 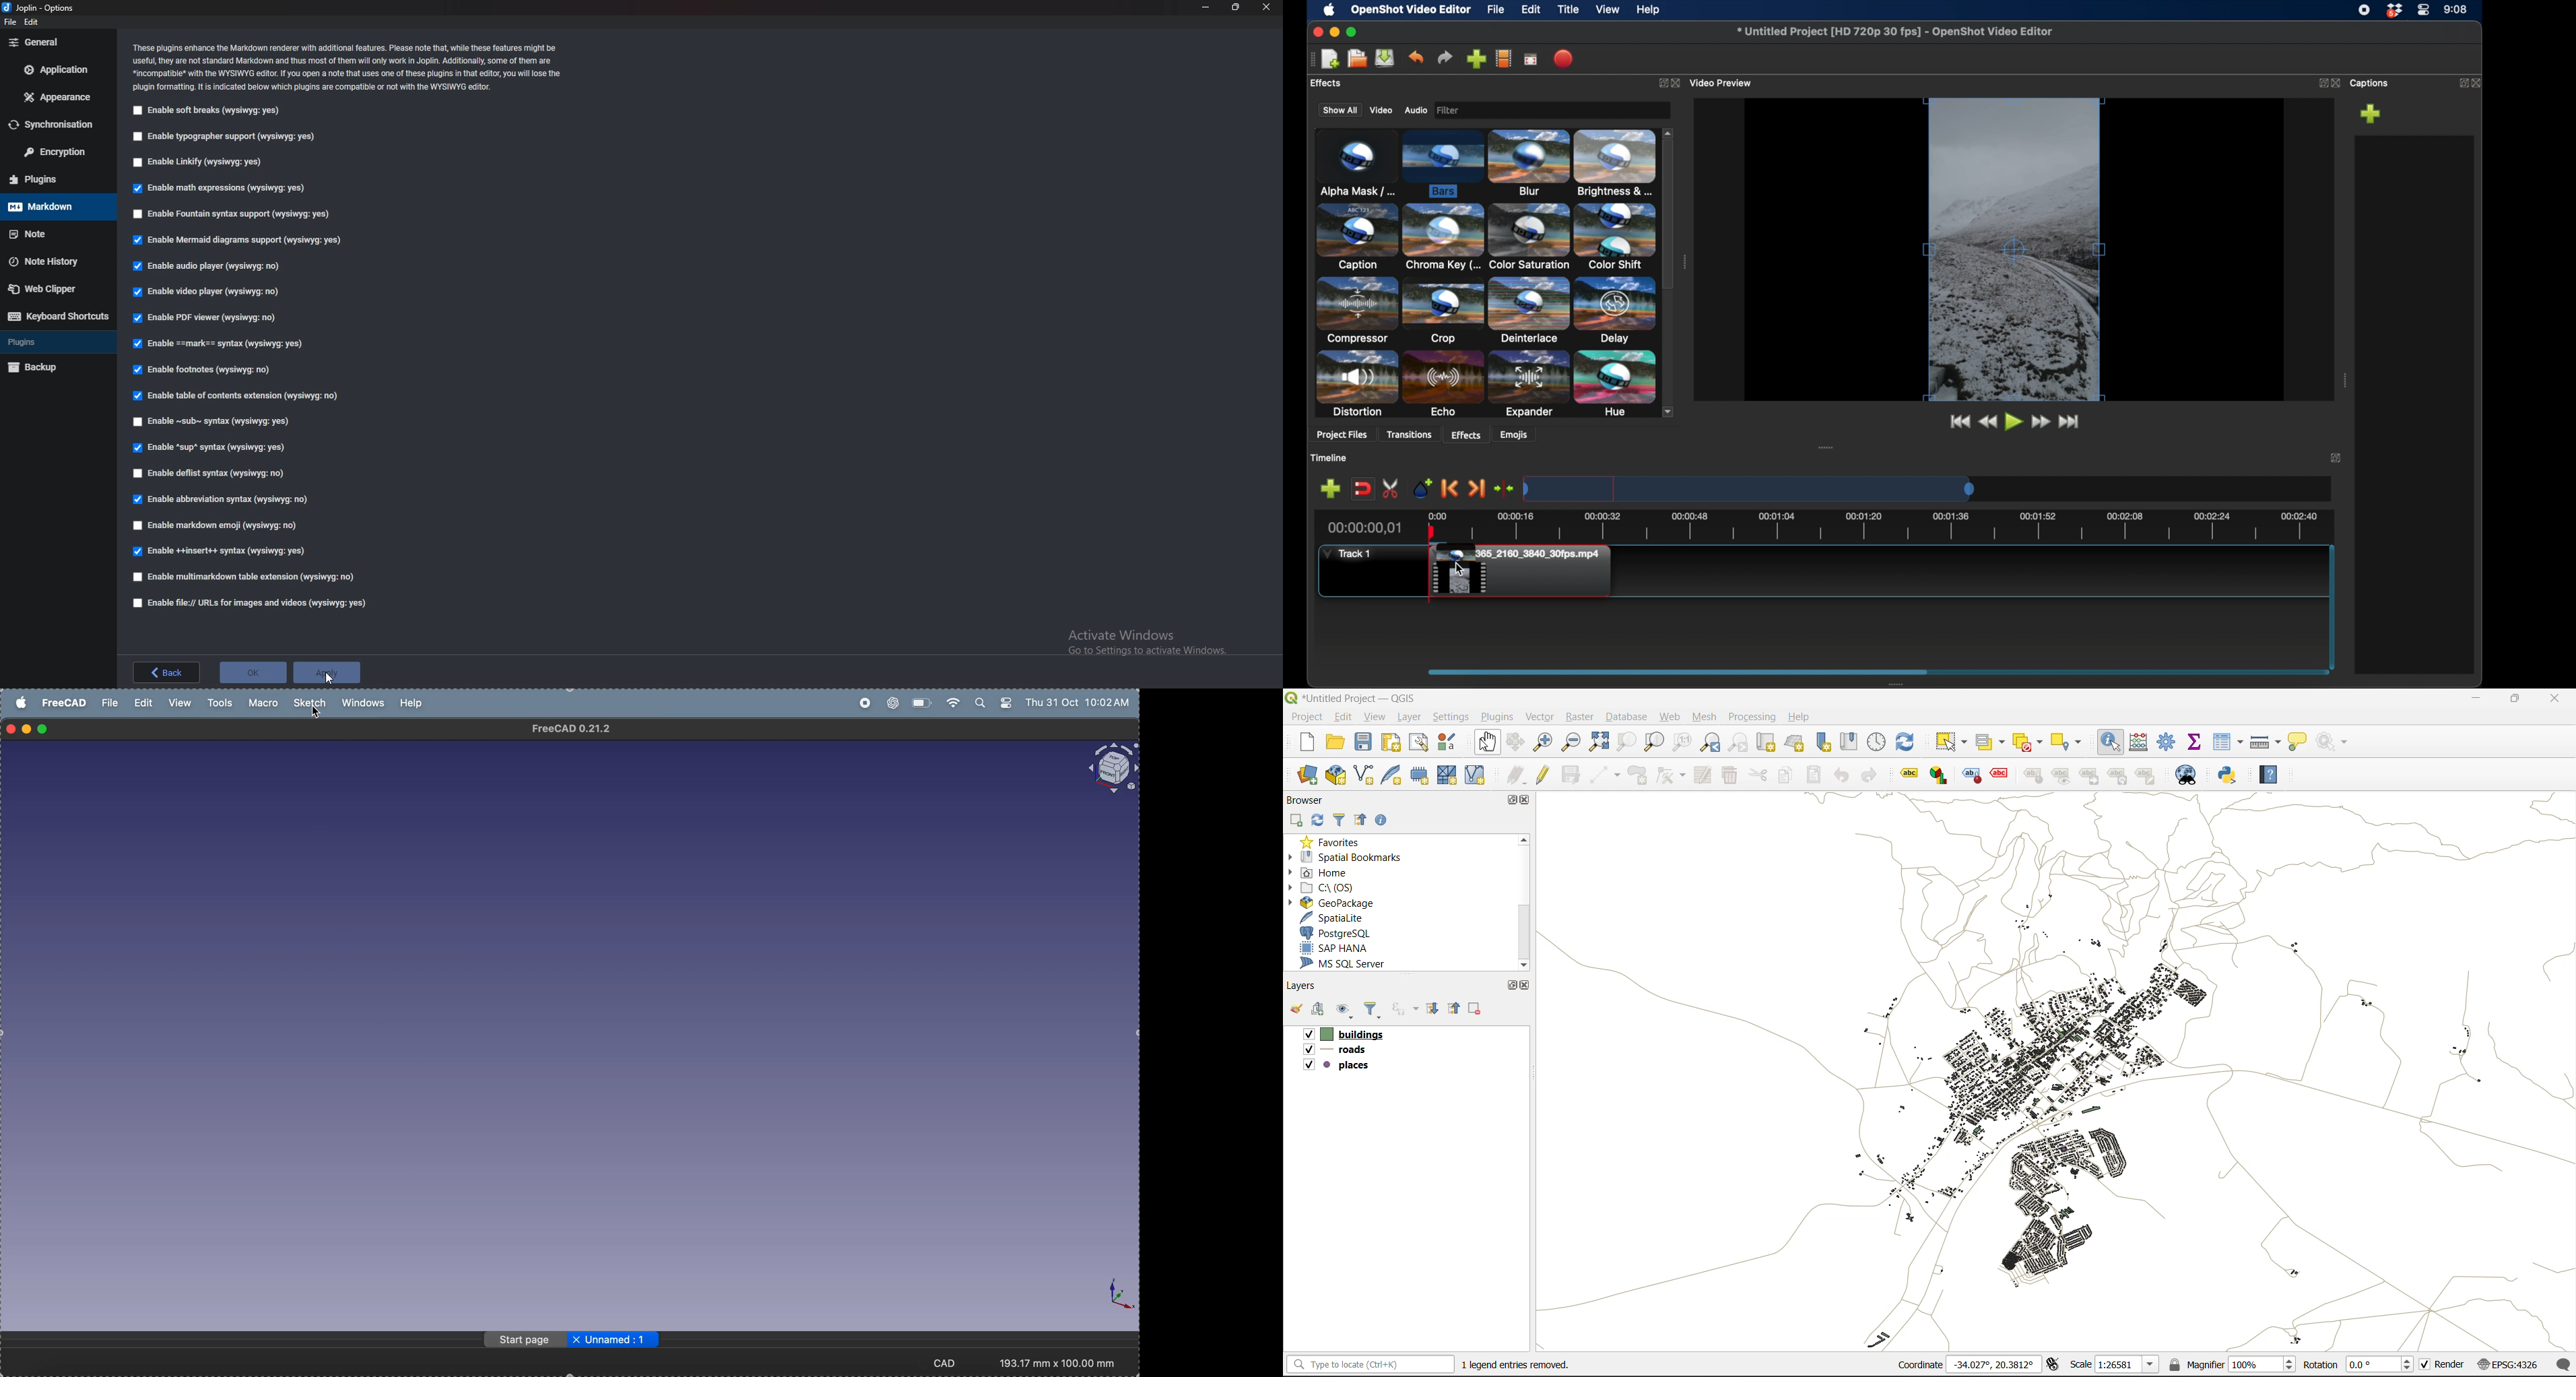 What do you see at coordinates (524, 1340) in the screenshot?
I see `page start` at bounding box center [524, 1340].